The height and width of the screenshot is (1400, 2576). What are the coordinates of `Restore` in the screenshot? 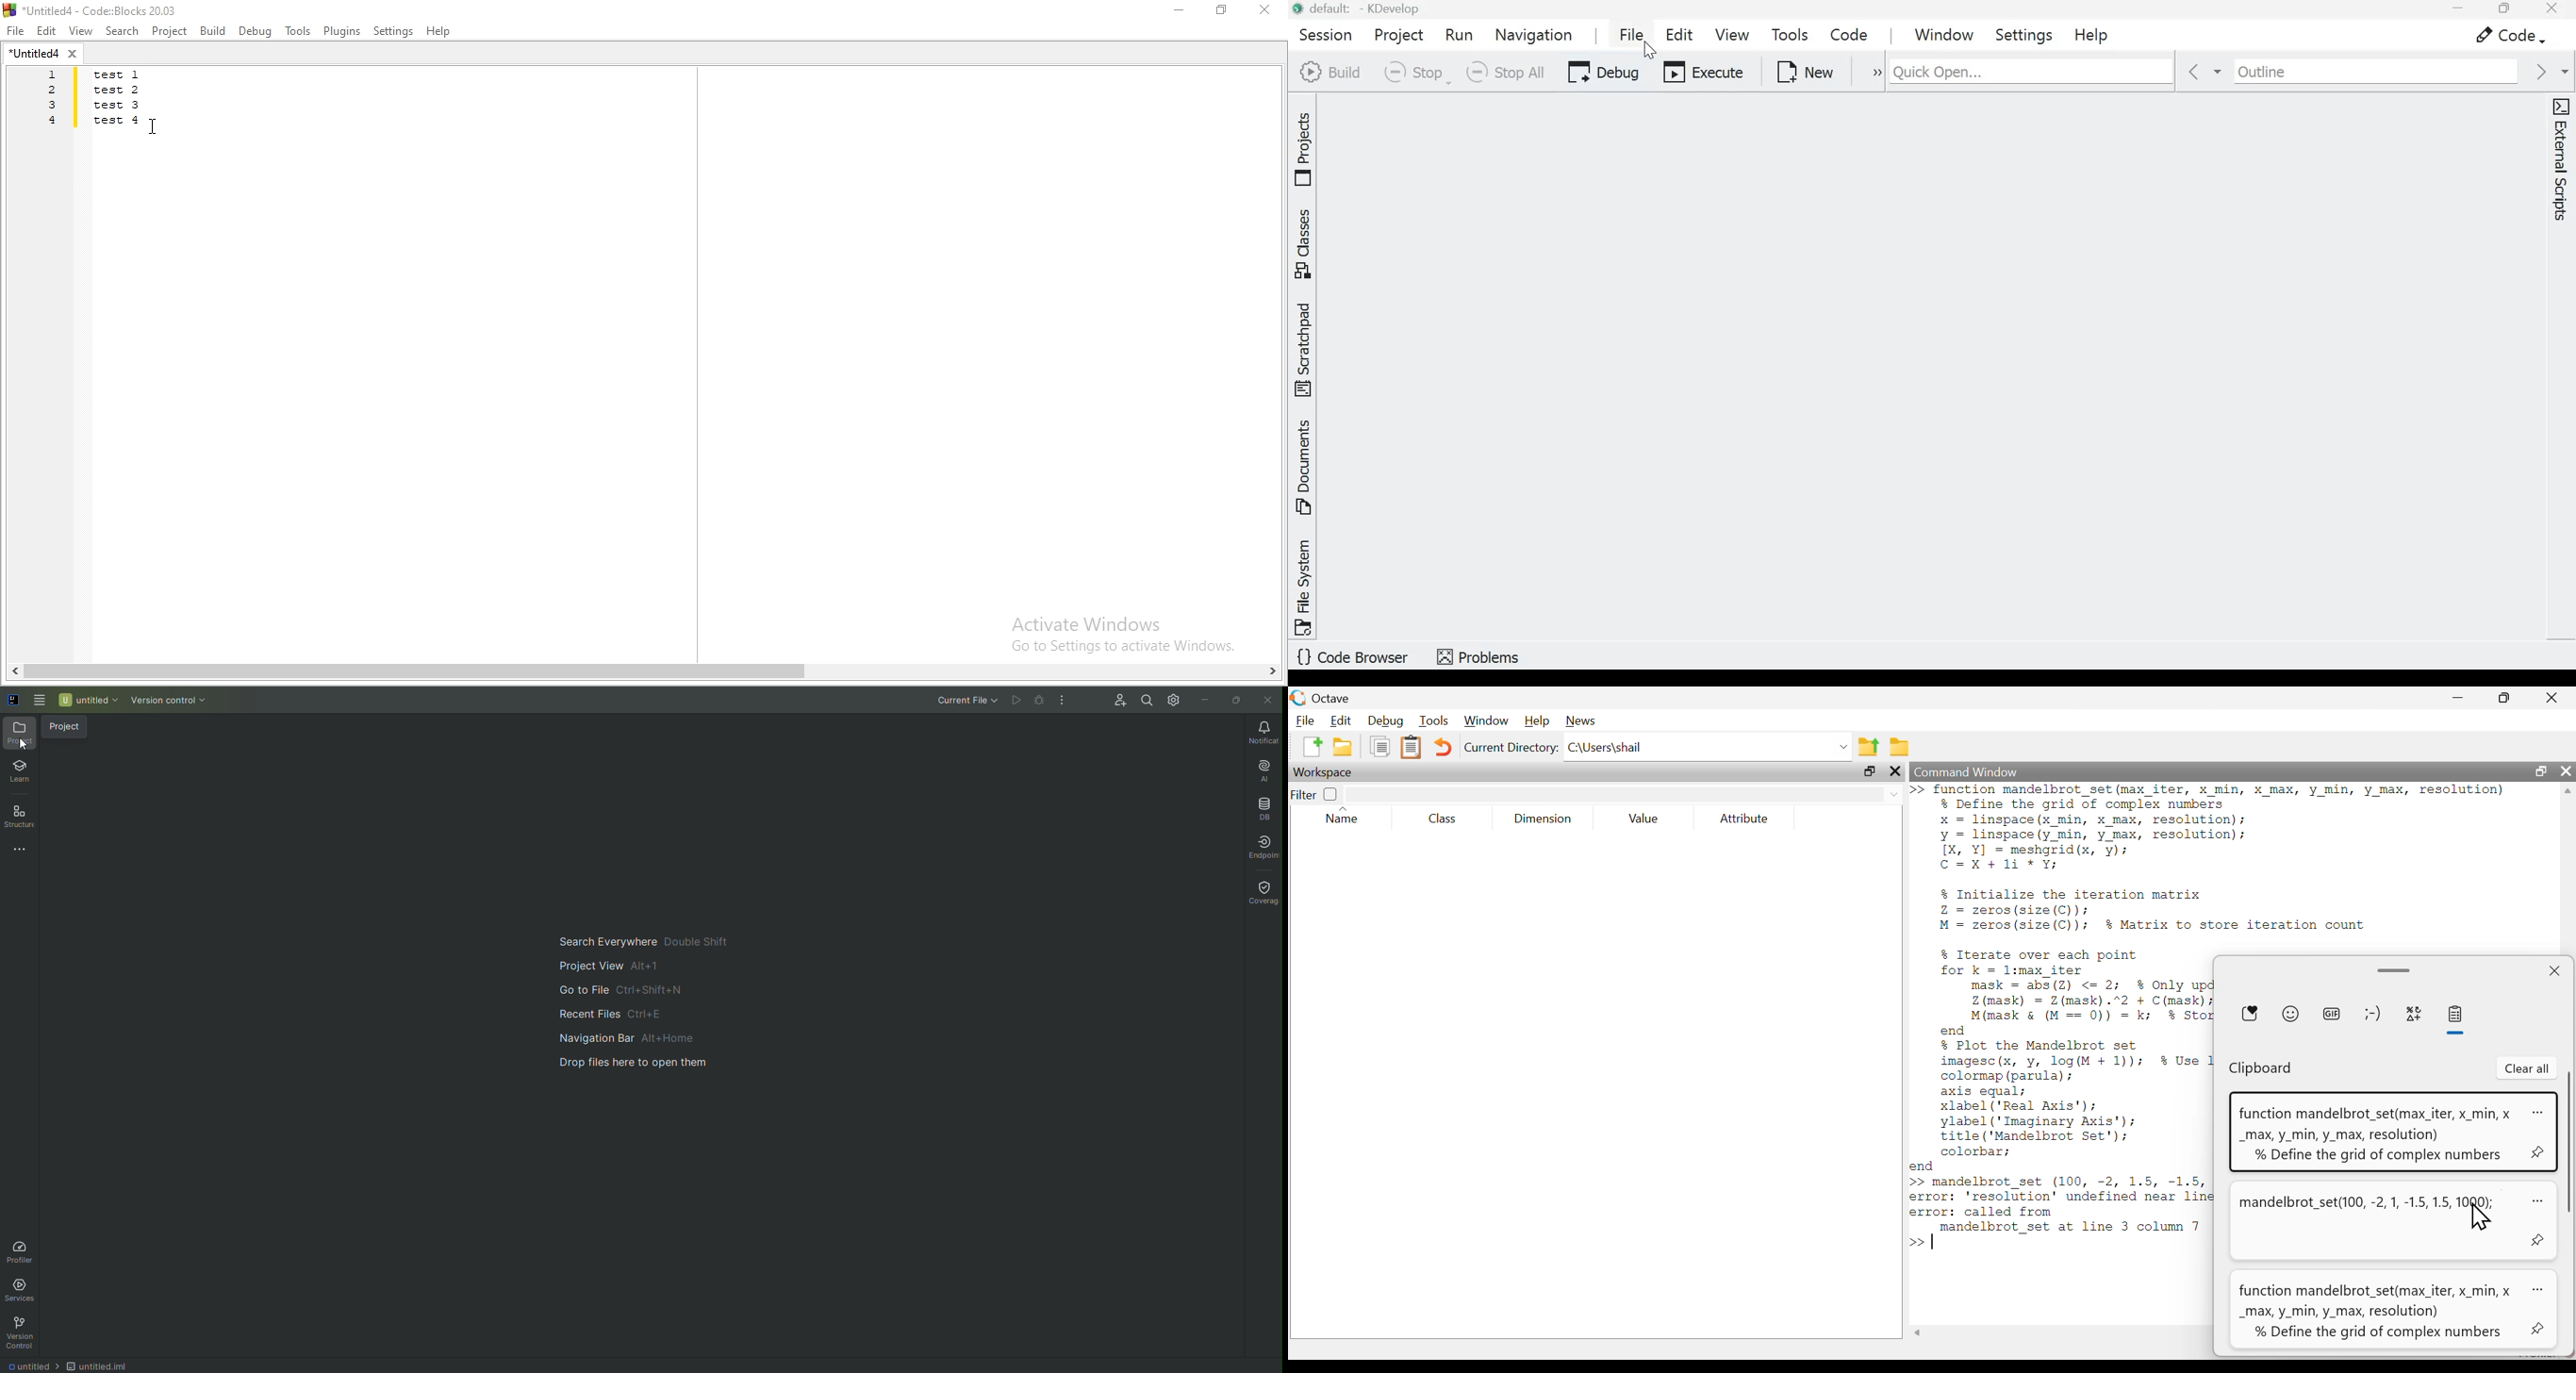 It's located at (1223, 13).